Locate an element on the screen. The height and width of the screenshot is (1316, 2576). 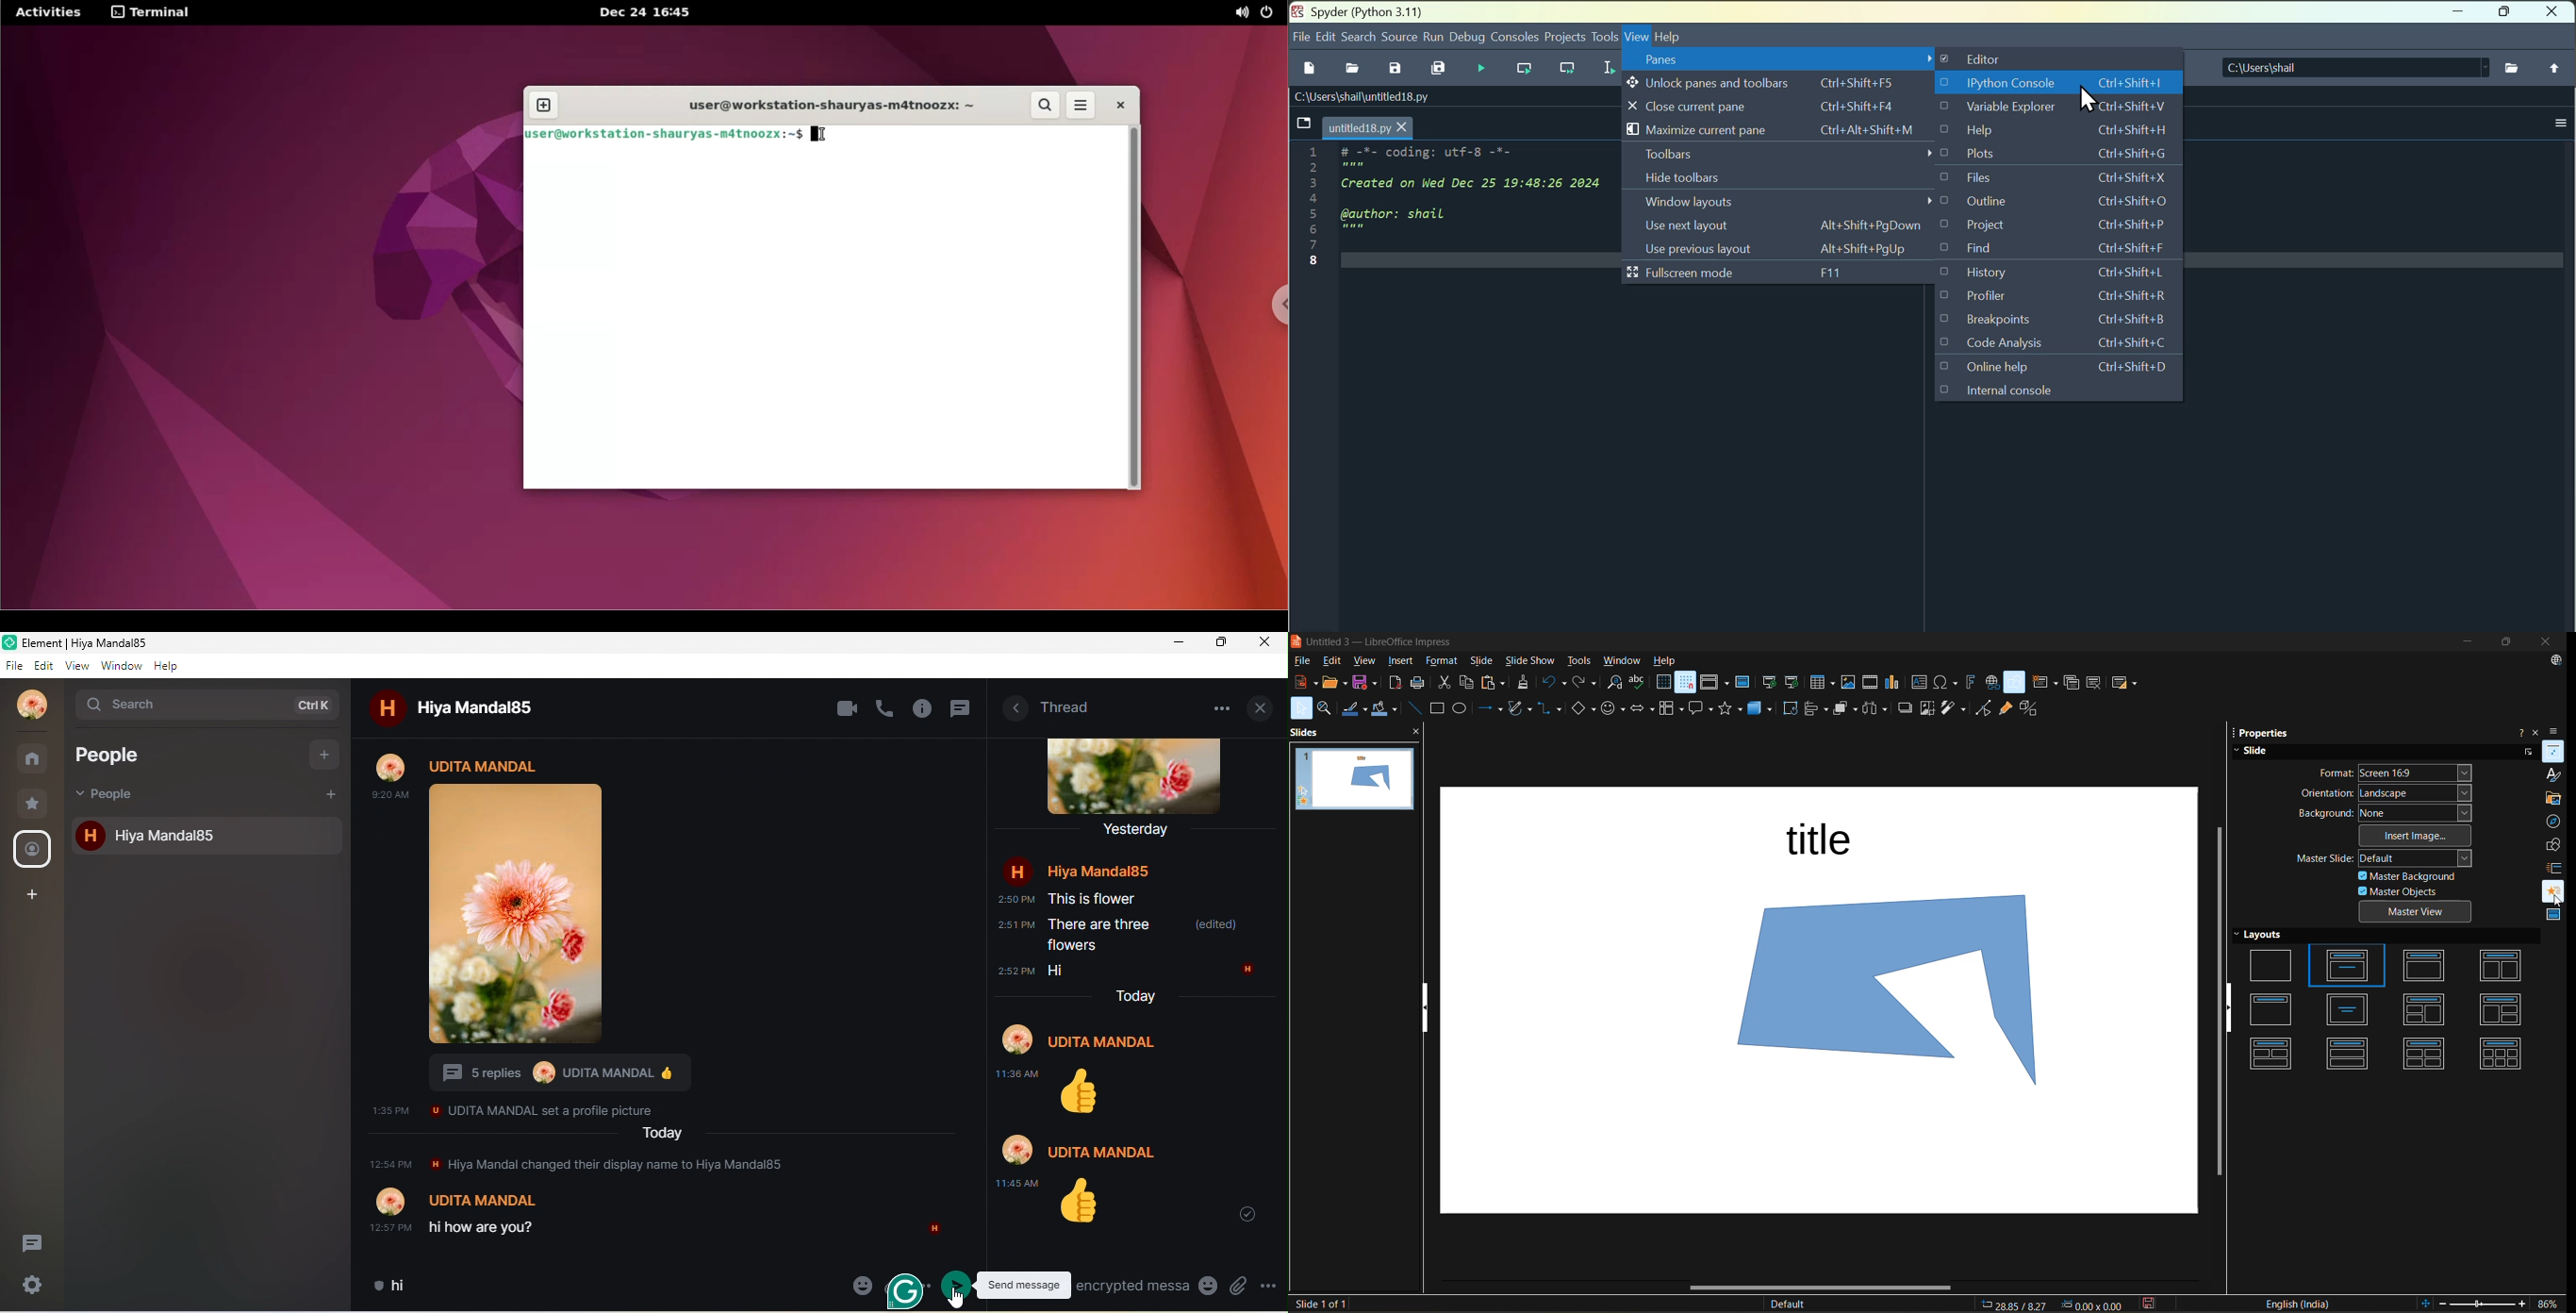
Files is located at coordinates (2060, 178).